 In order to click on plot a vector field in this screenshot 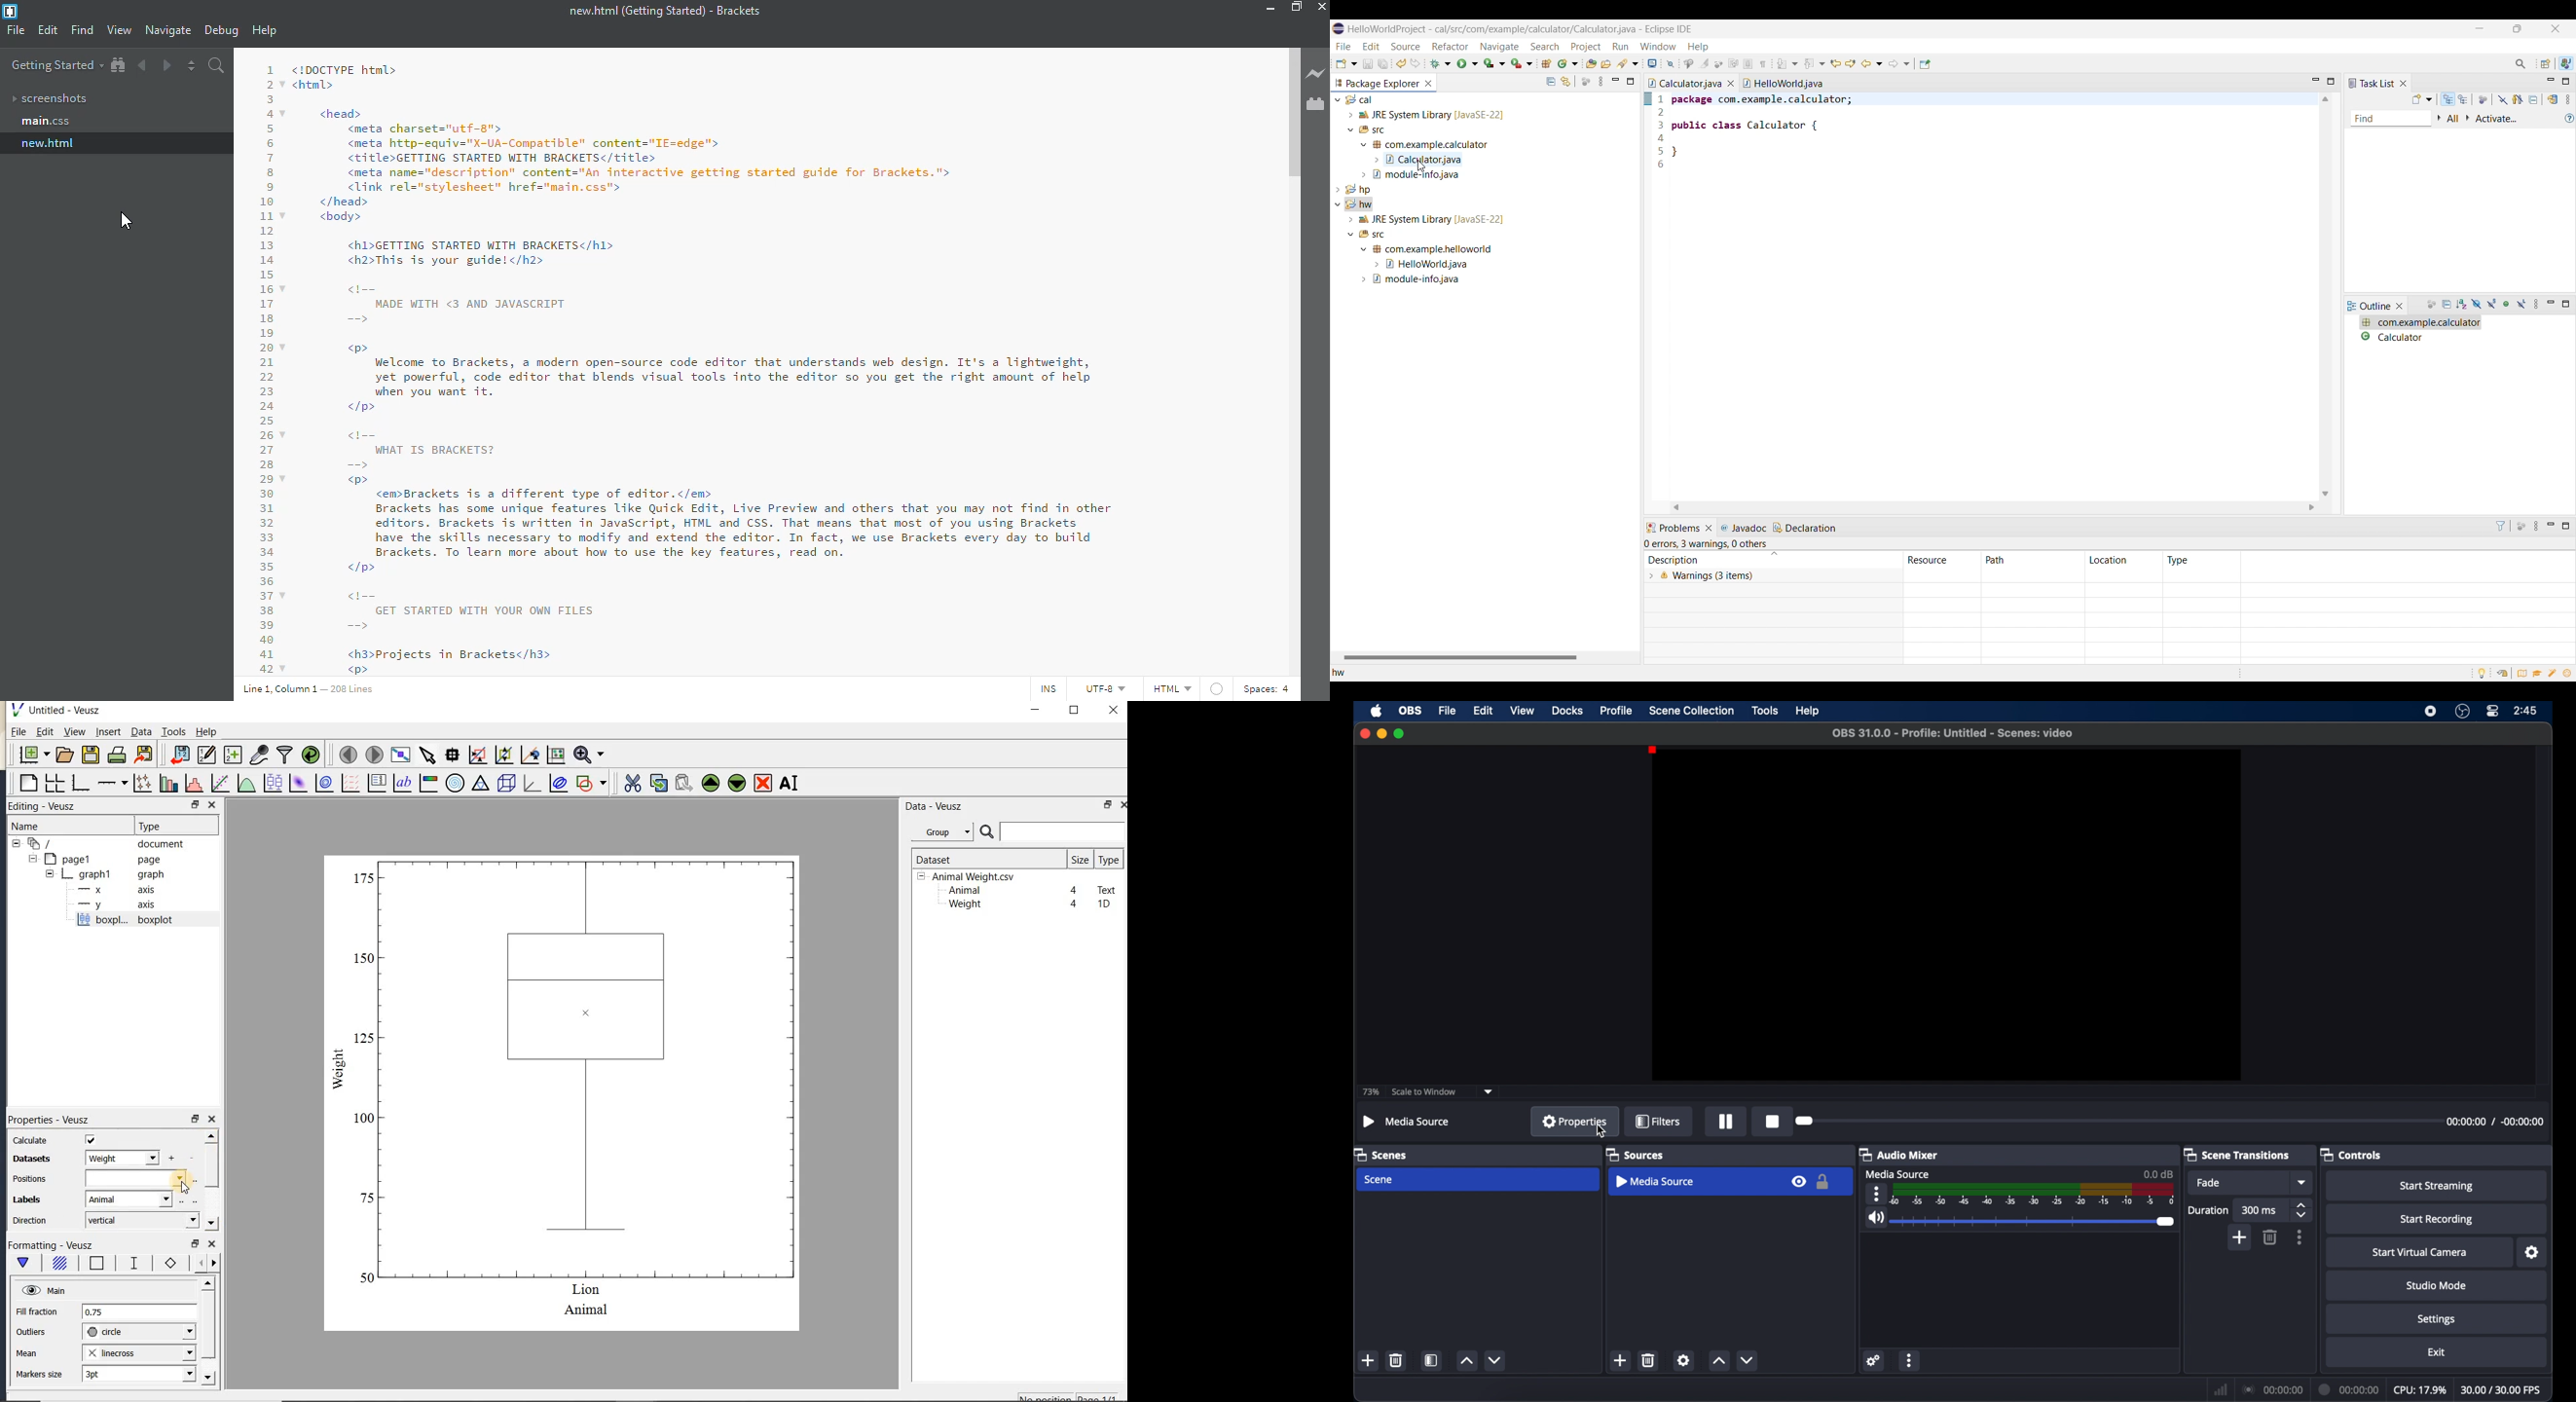, I will do `click(348, 784)`.